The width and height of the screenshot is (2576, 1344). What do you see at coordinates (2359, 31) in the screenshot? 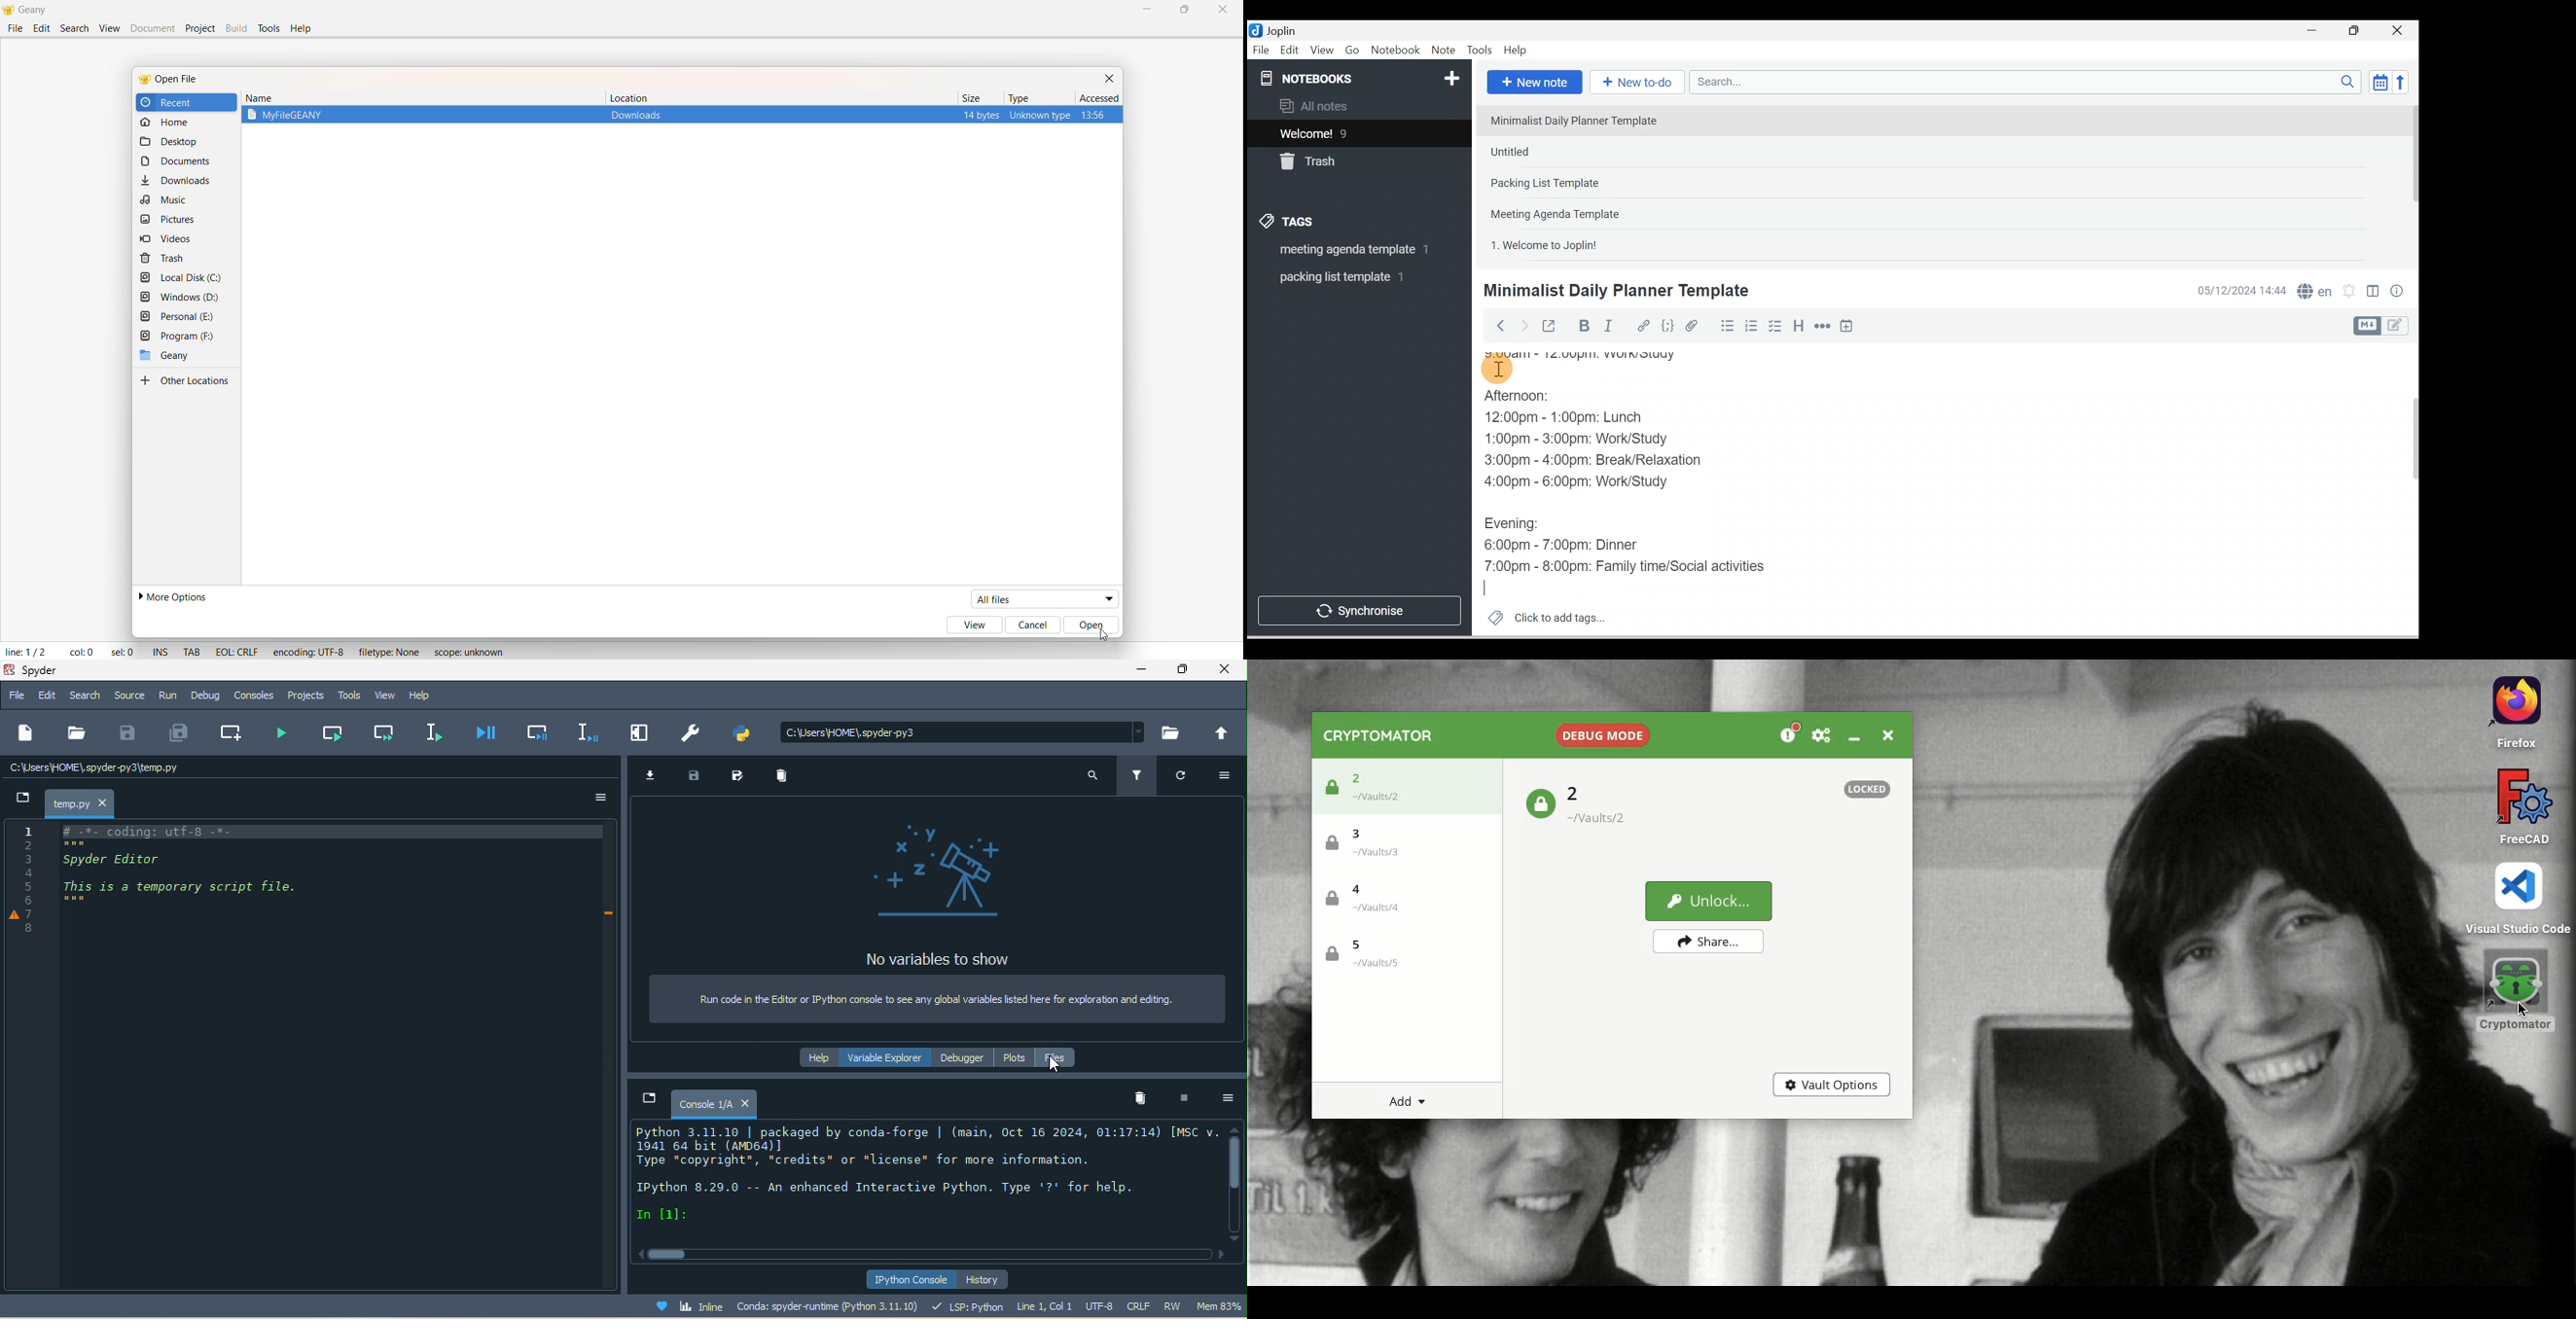
I see `Maximise` at bounding box center [2359, 31].